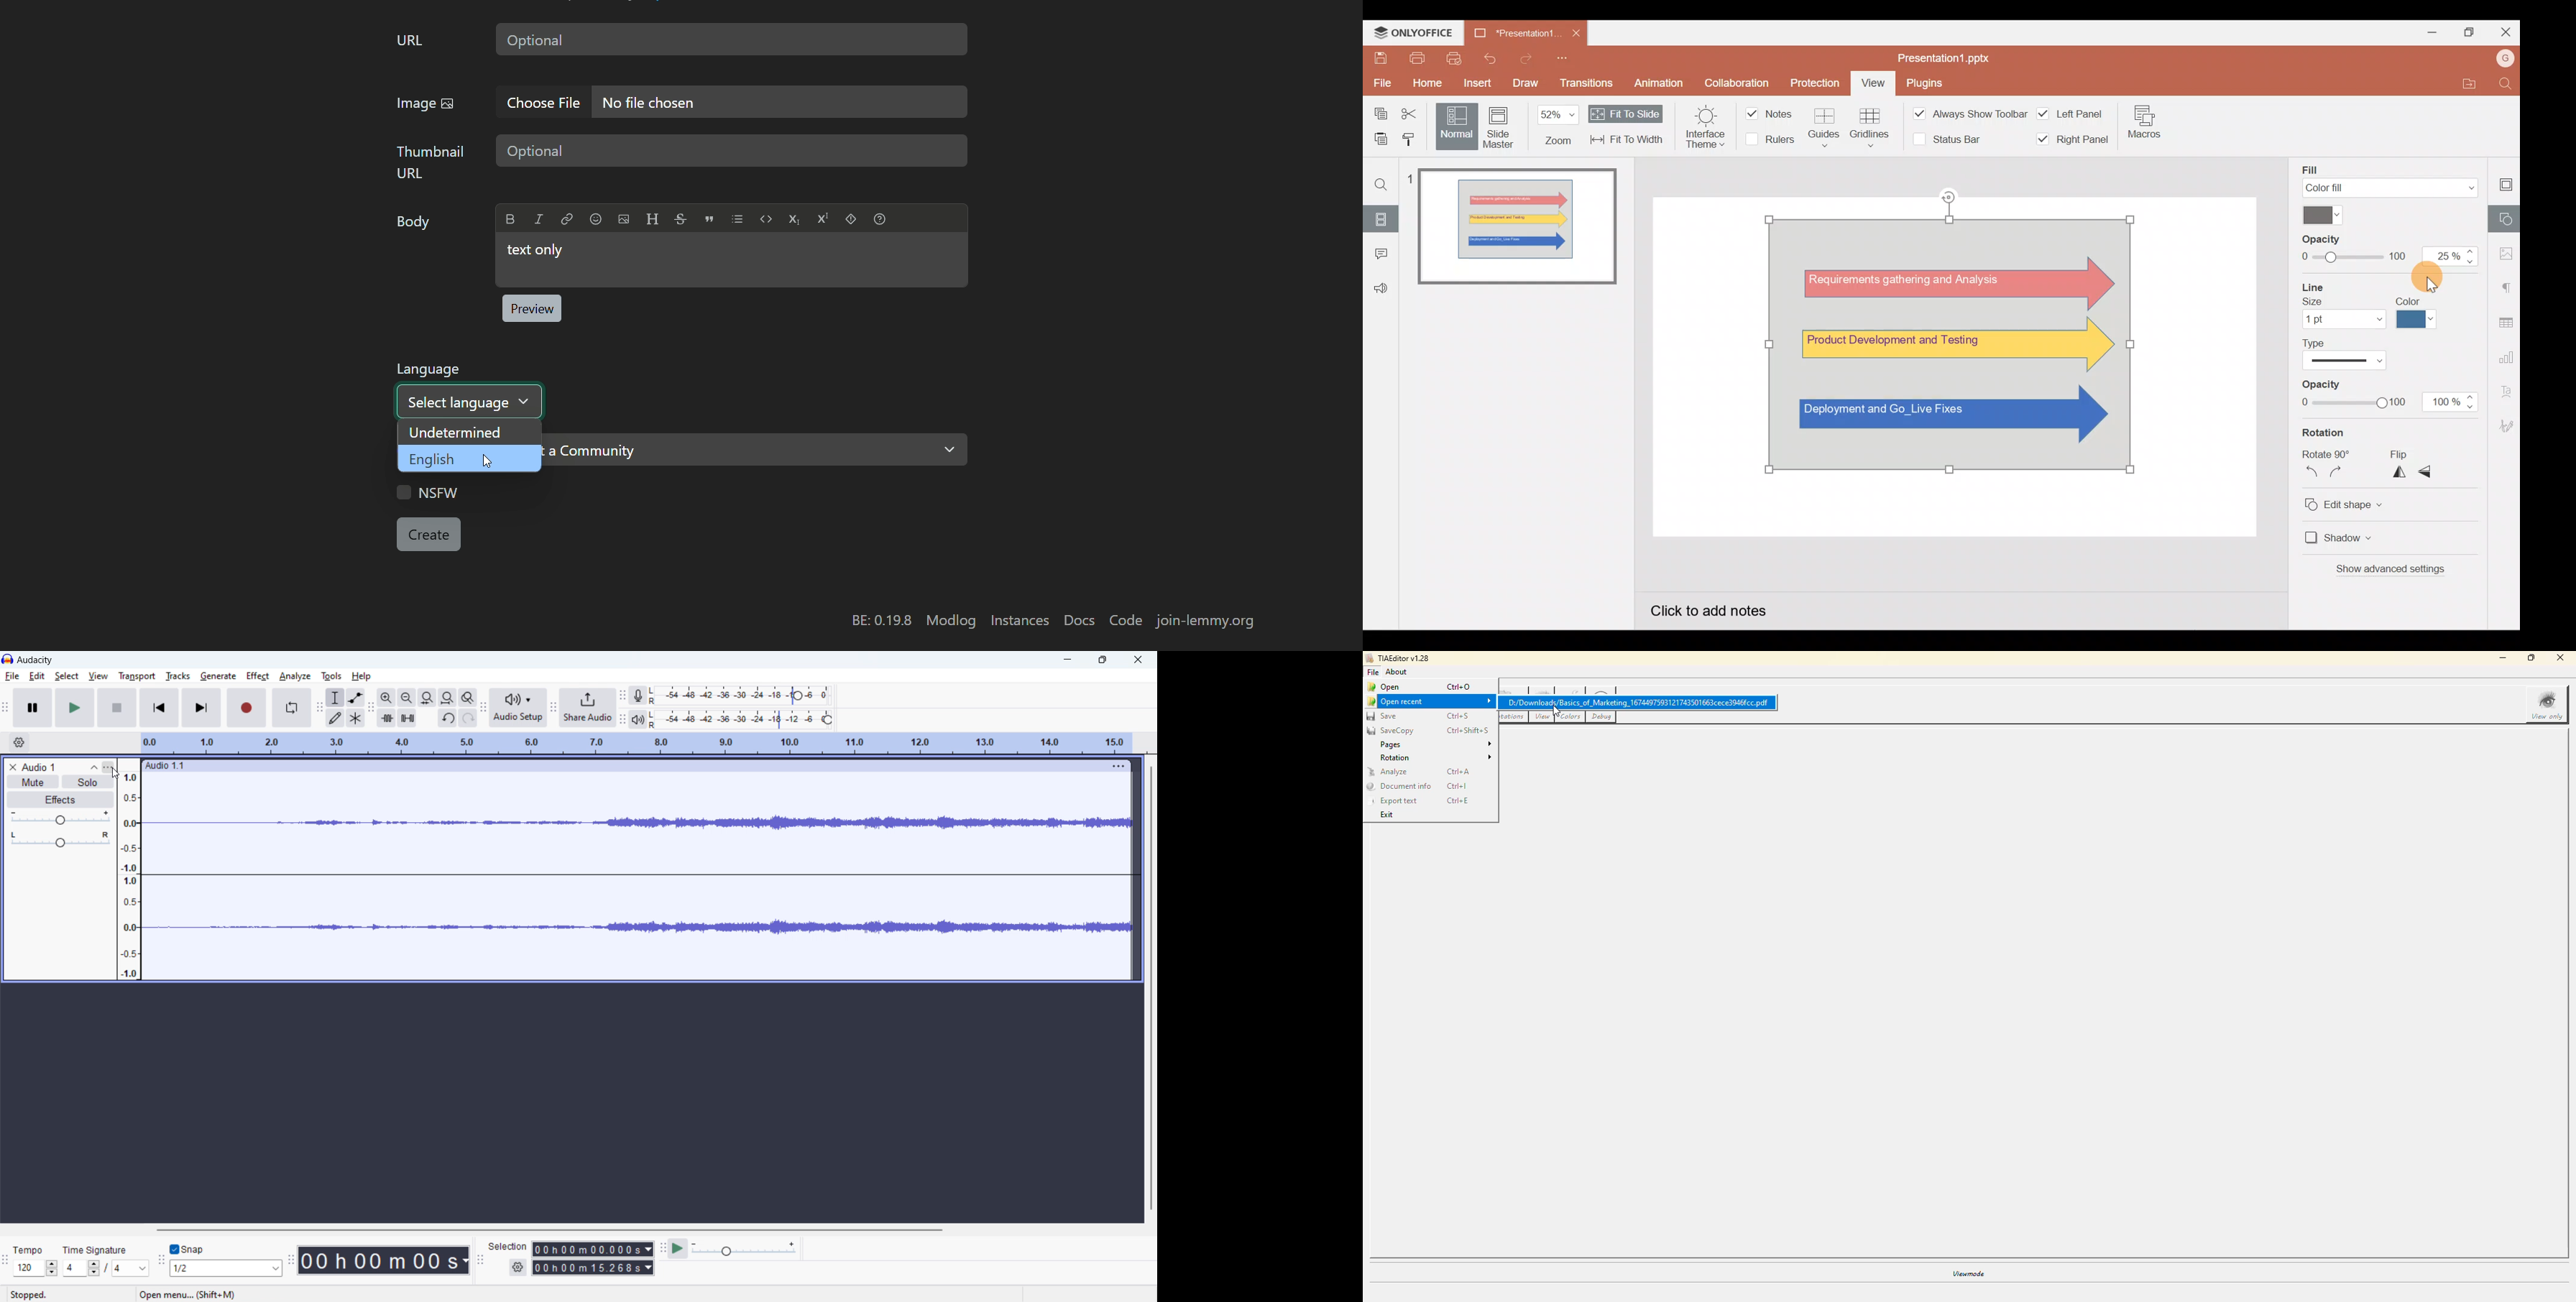 The width and height of the screenshot is (2576, 1316). Describe the element at coordinates (1951, 347) in the screenshot. I see `Watermark effect on shapes, using transparency` at that location.